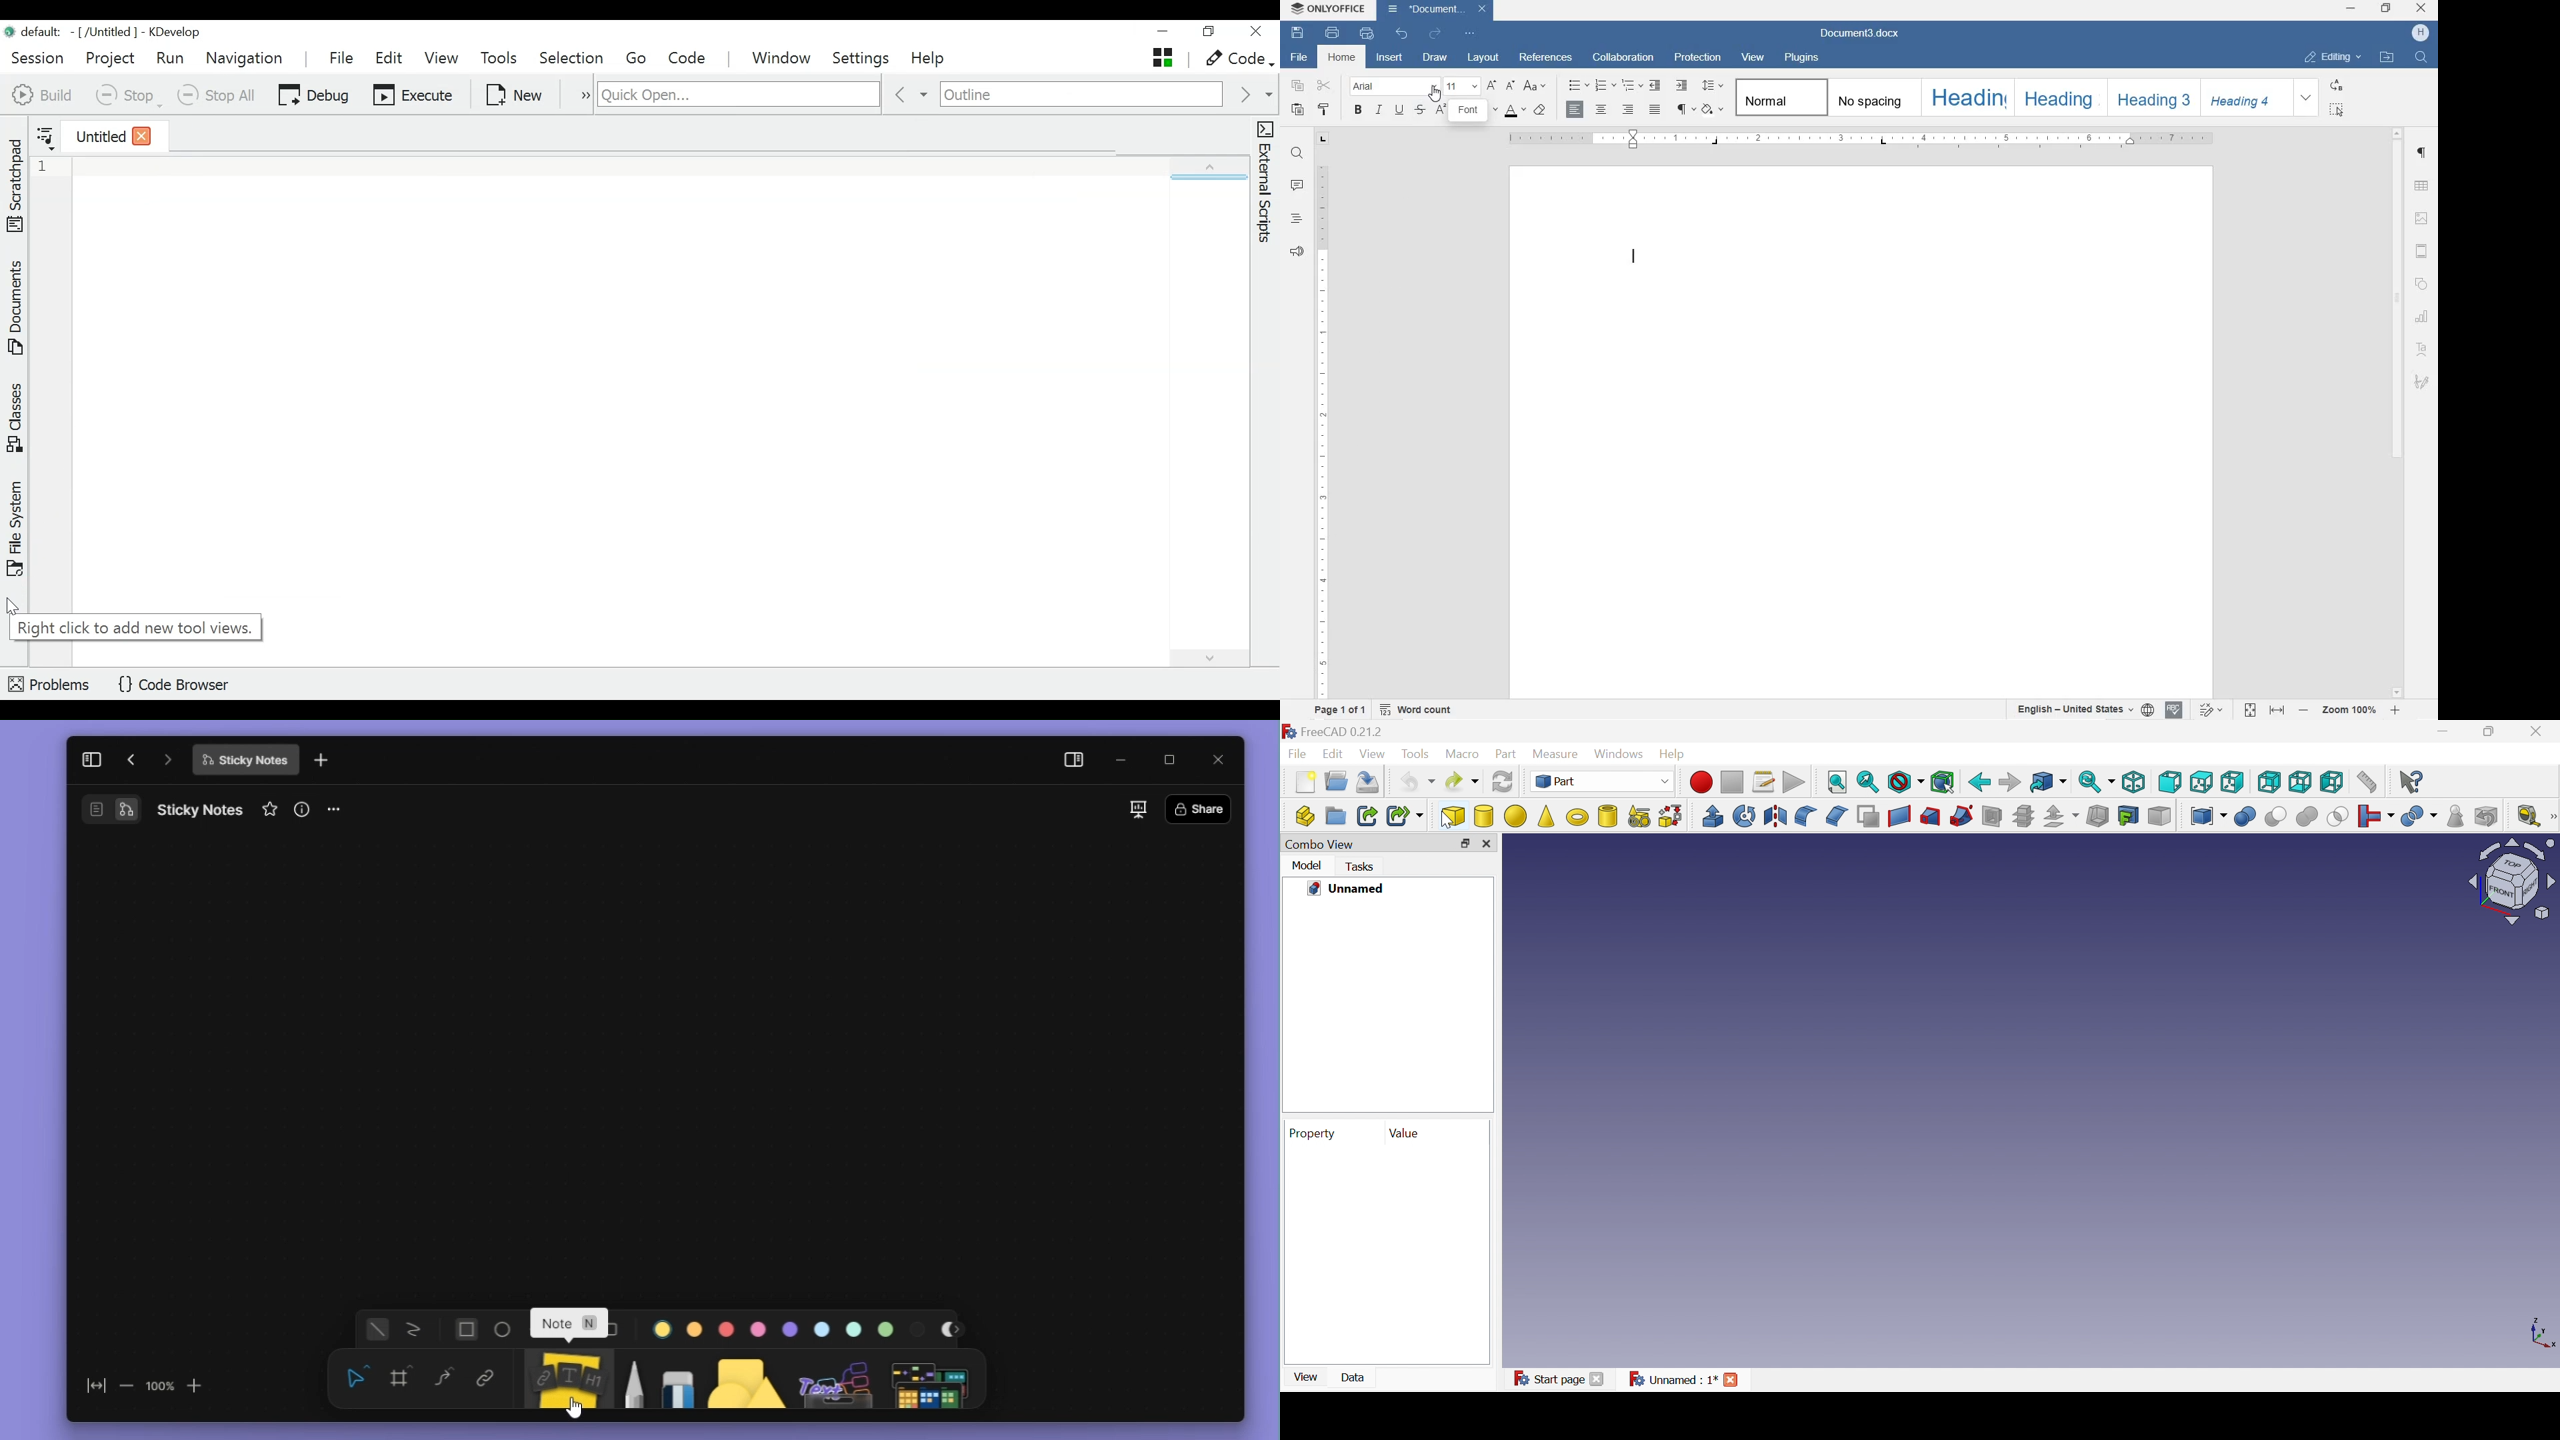 The height and width of the screenshot is (1456, 2576). Describe the element at coordinates (1548, 1378) in the screenshot. I see `Start page` at that location.